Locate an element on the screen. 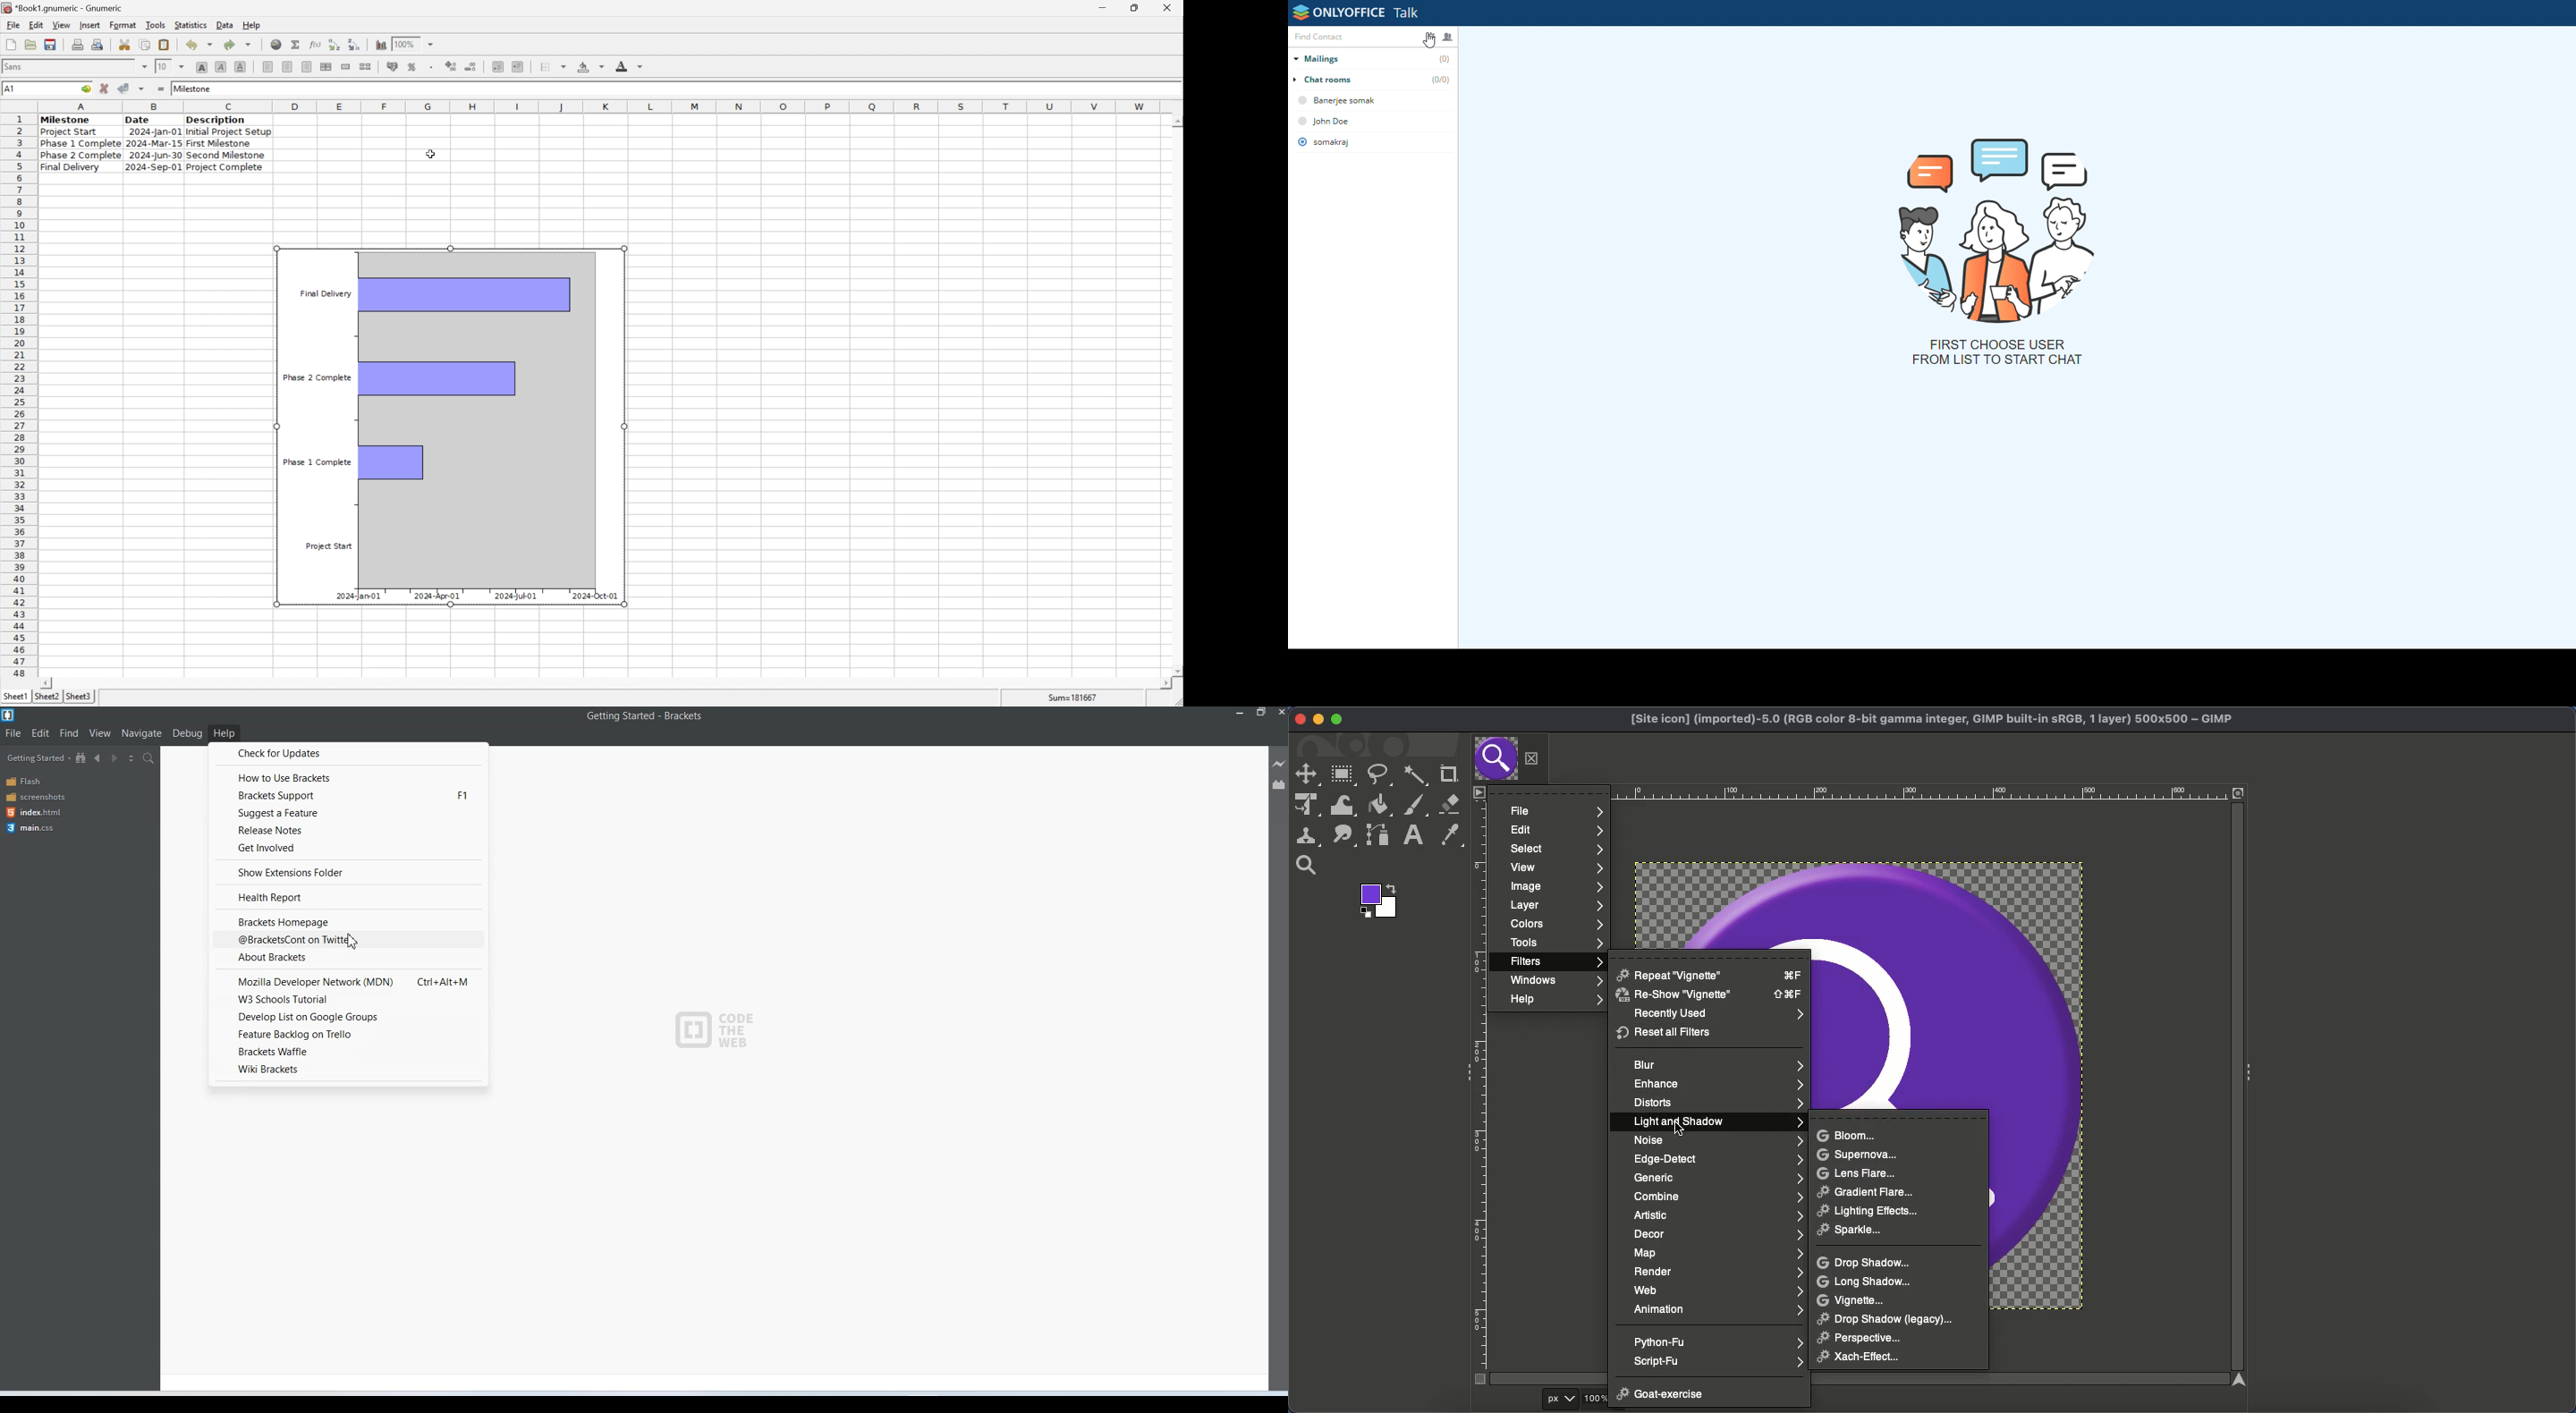 The height and width of the screenshot is (1428, 2576). Noise is located at coordinates (1717, 1139).